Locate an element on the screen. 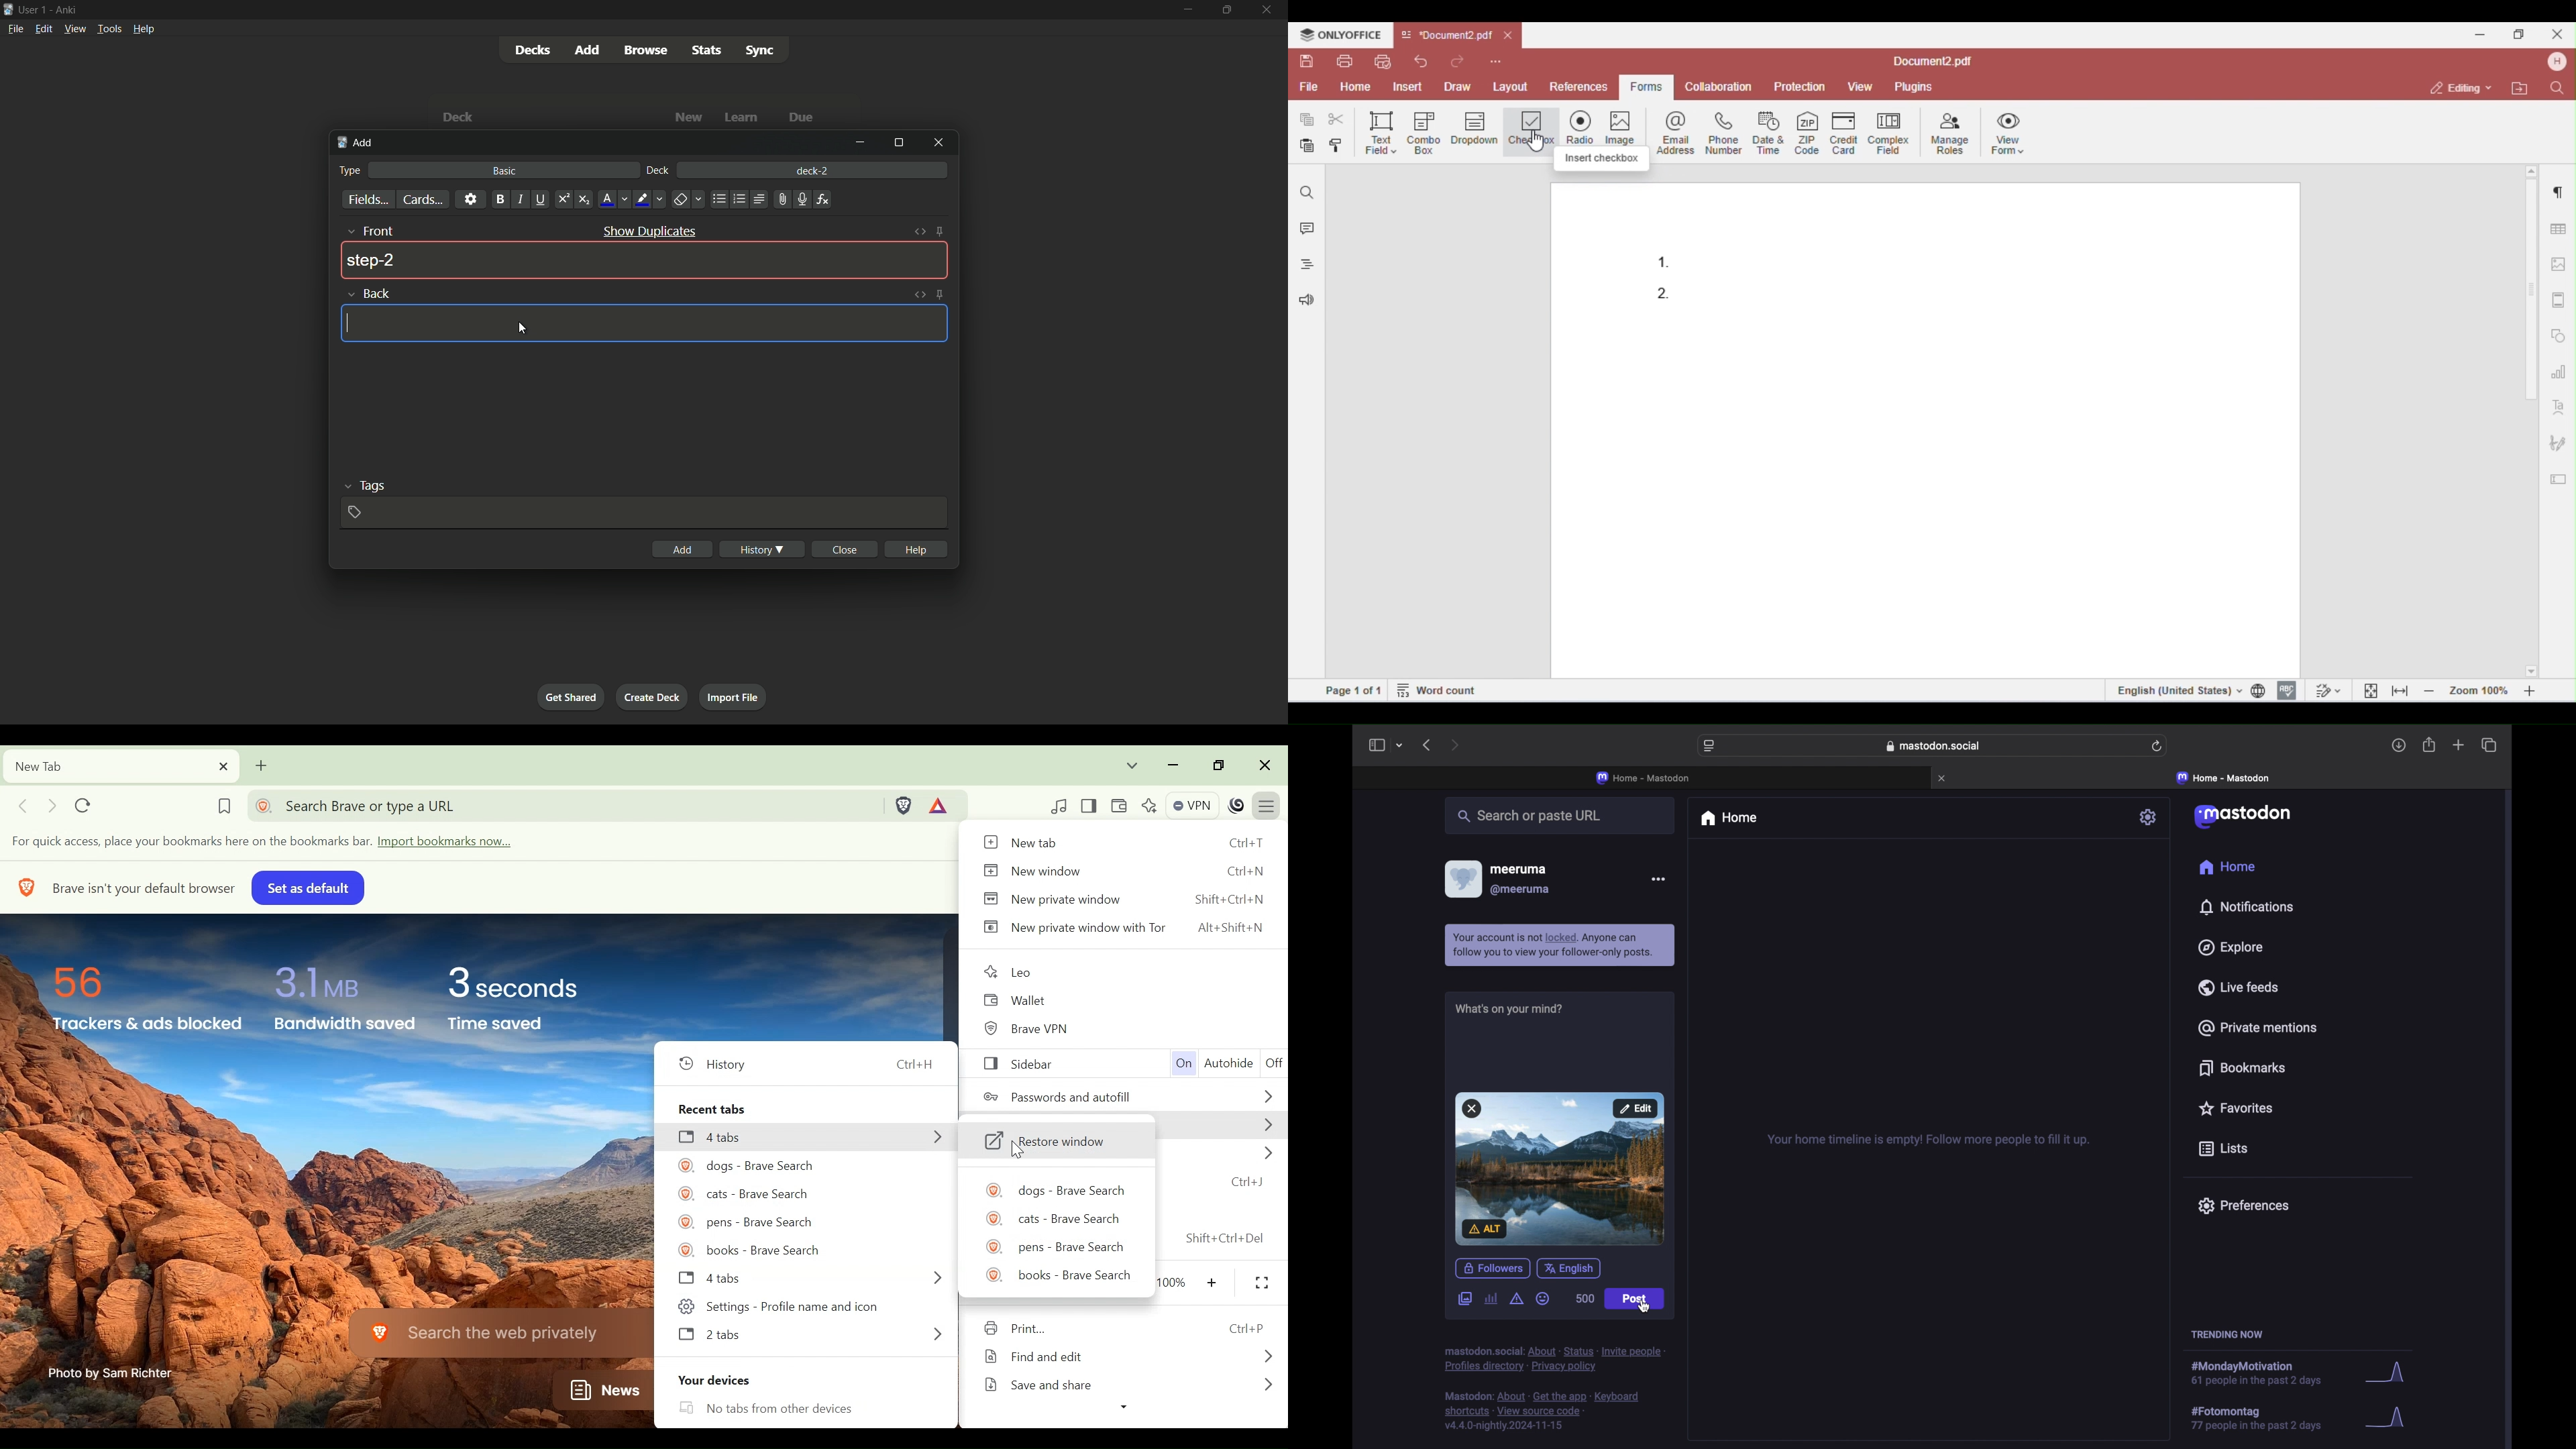 The image size is (2576, 1456). image is located at coordinates (1559, 1167).